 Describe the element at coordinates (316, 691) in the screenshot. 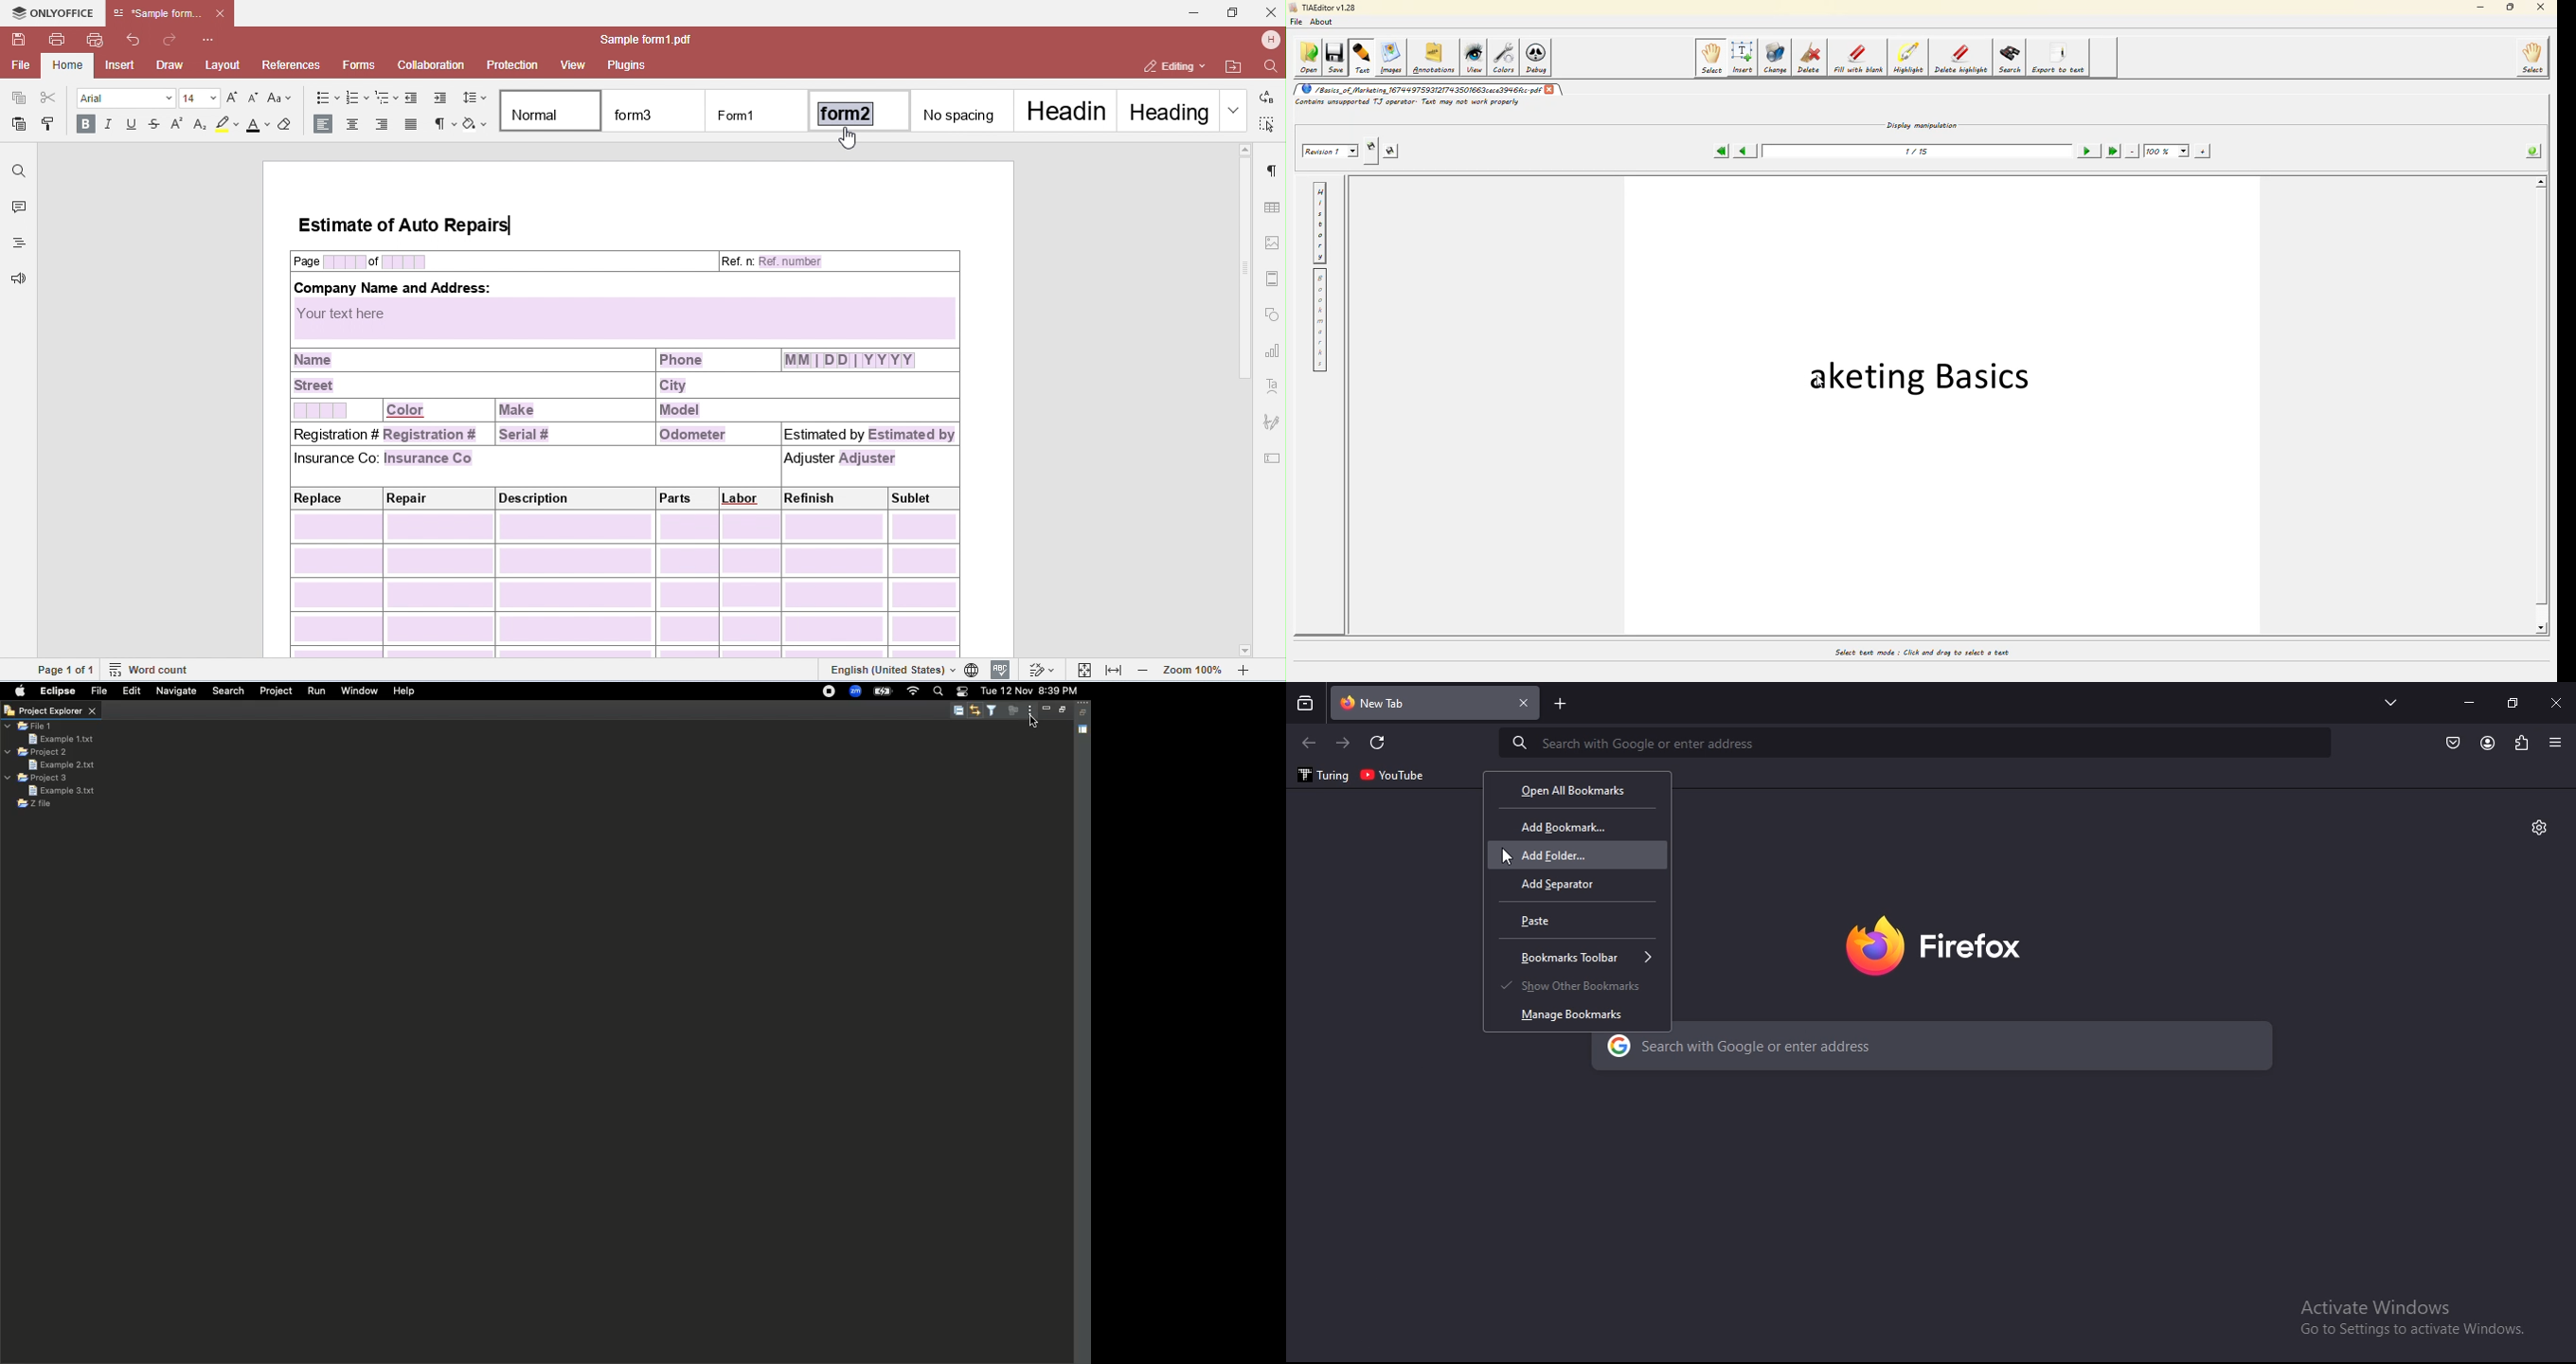

I see `Run` at that location.